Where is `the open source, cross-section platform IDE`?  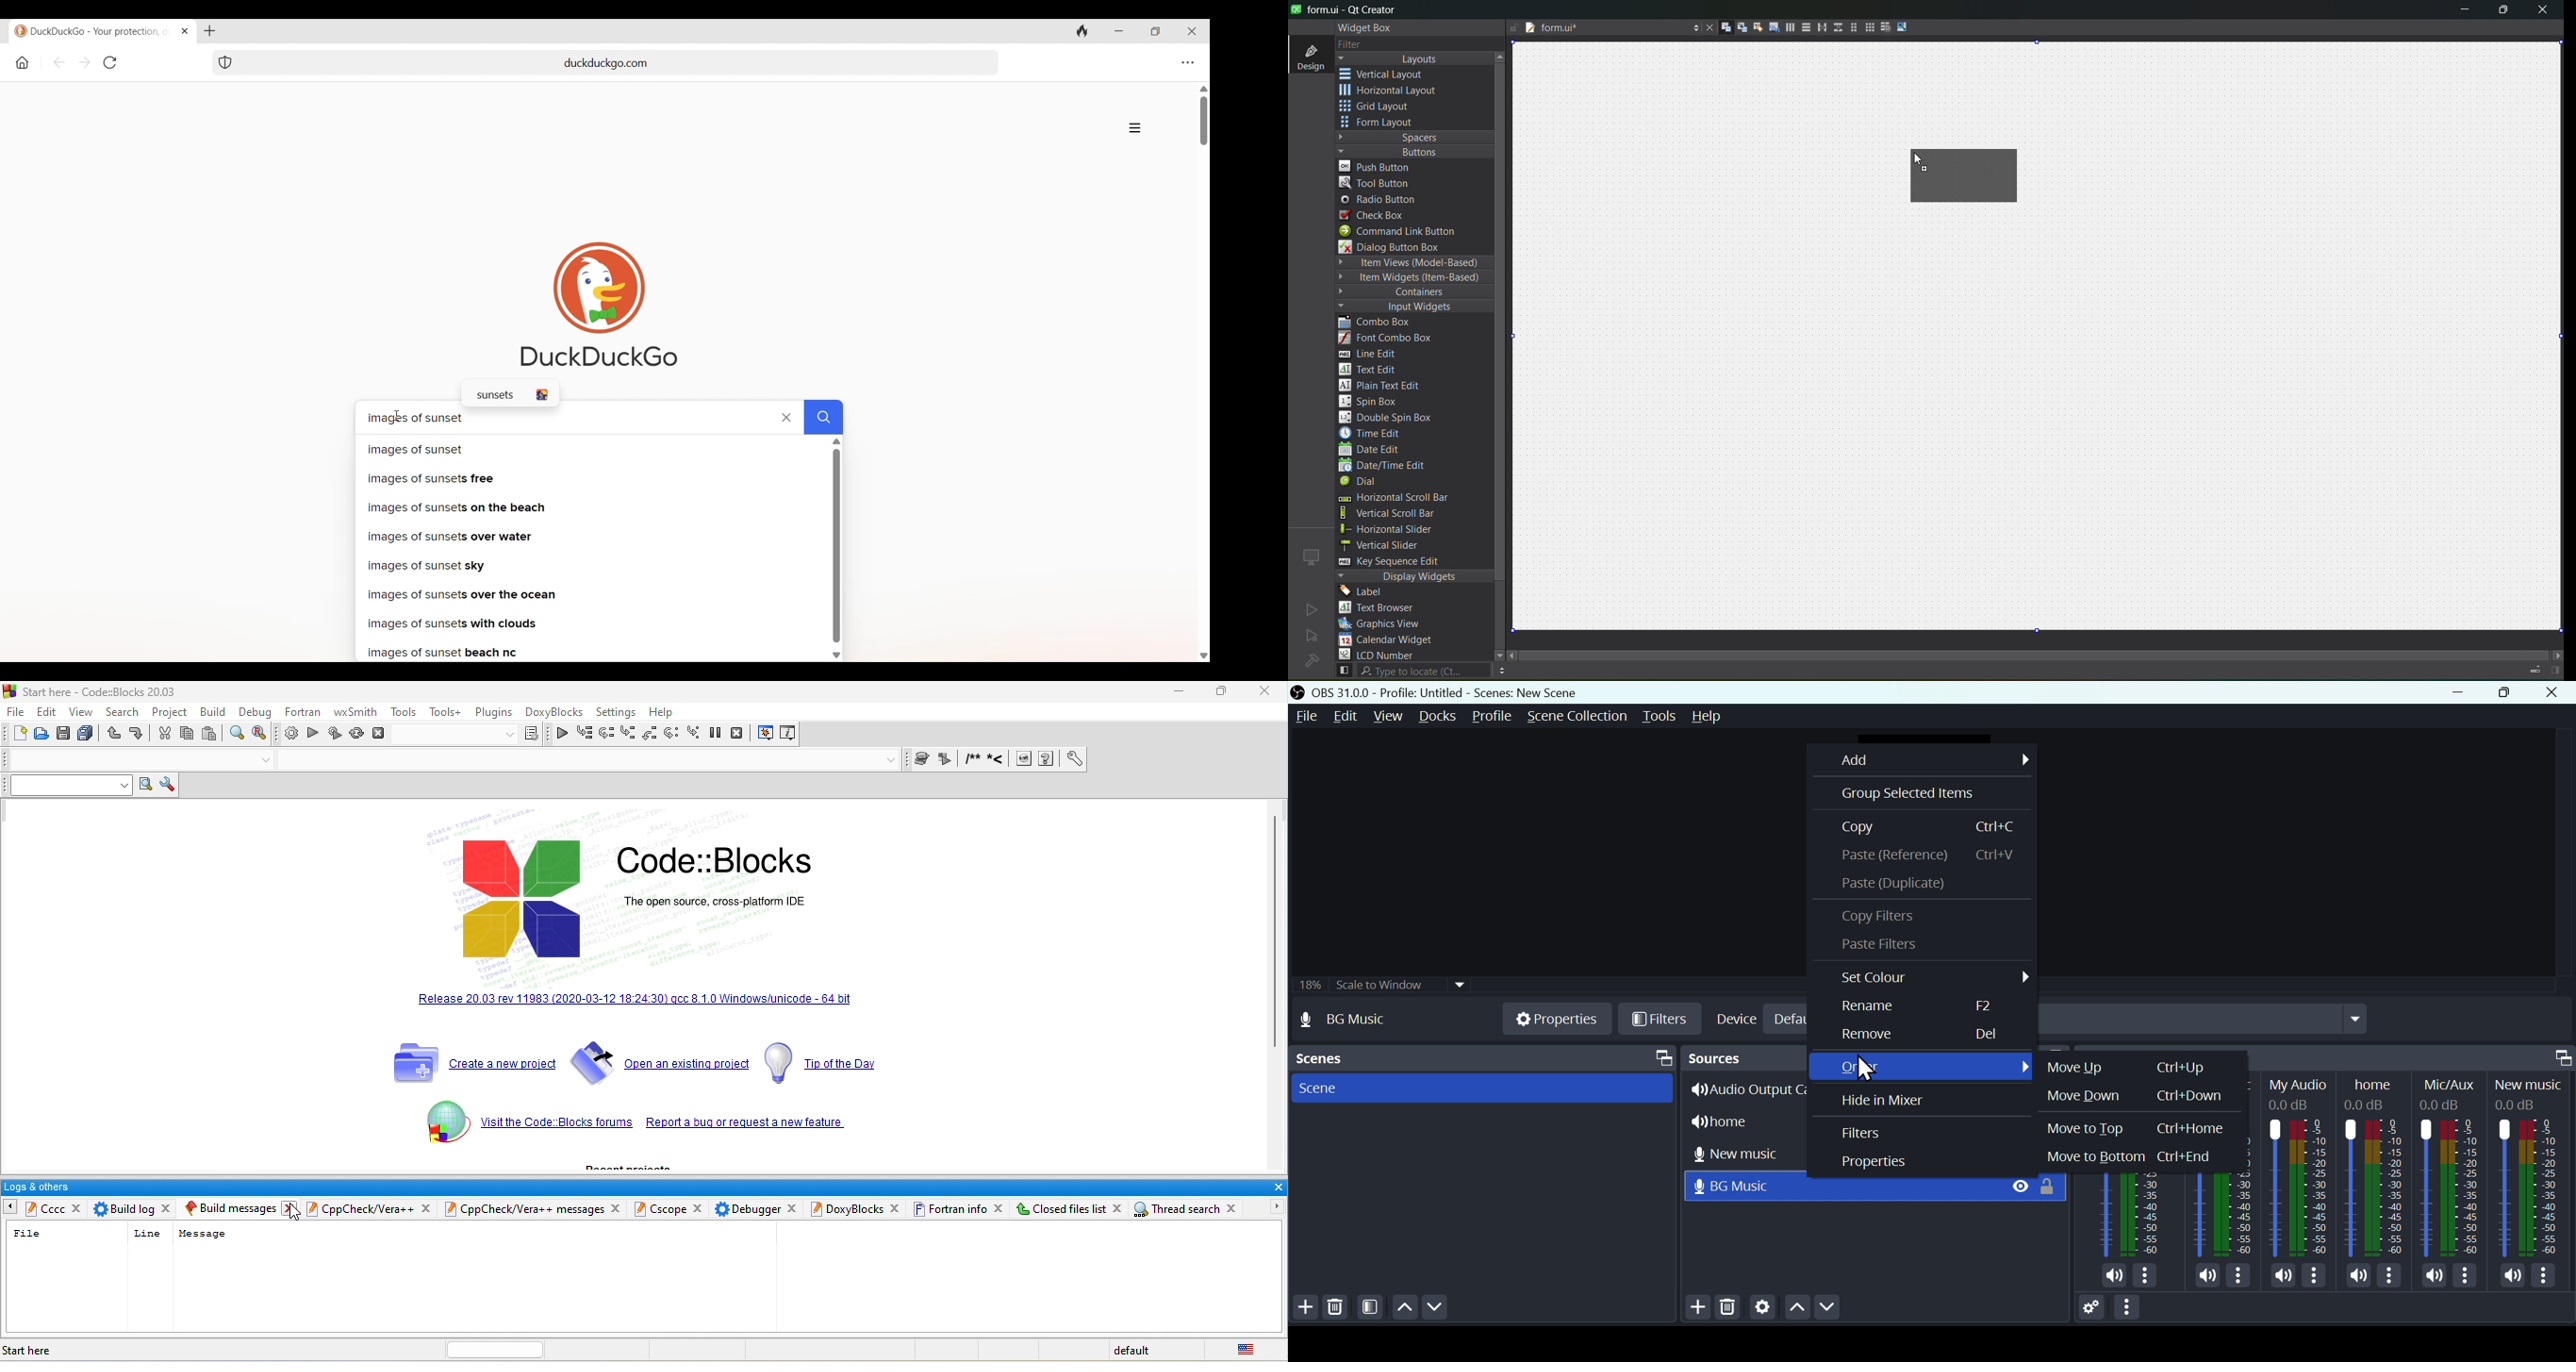 the open source, cross-section platform IDE is located at coordinates (755, 910).